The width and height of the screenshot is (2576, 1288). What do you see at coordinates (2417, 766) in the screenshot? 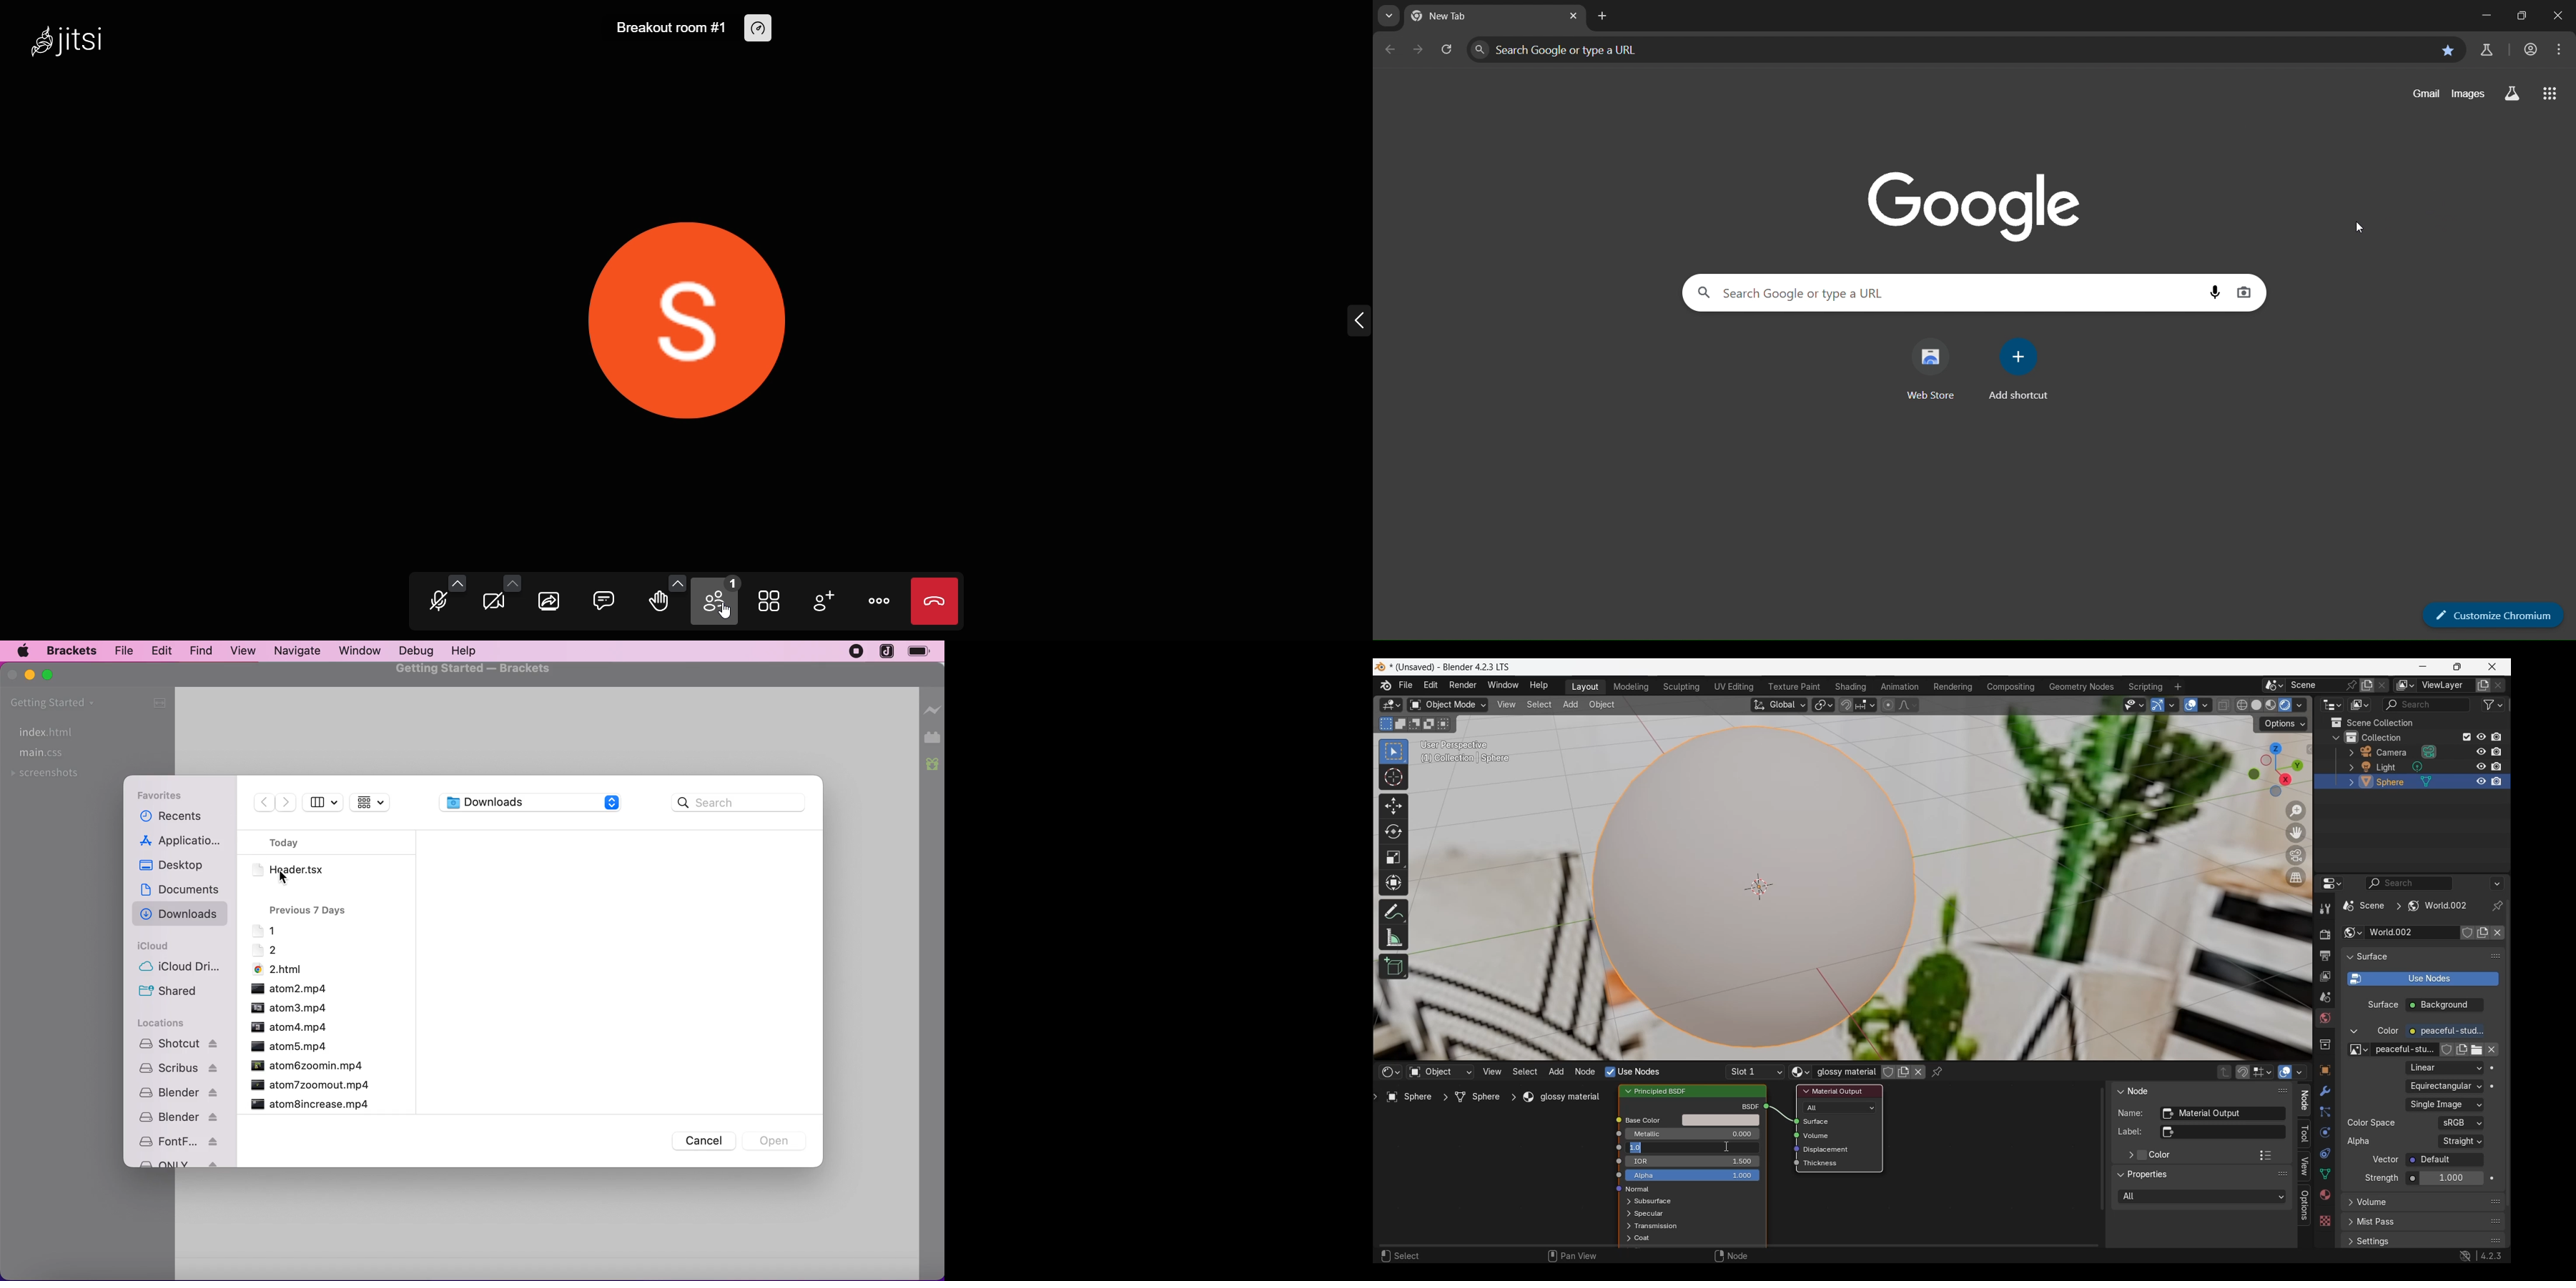
I see `Browse light data` at bounding box center [2417, 766].